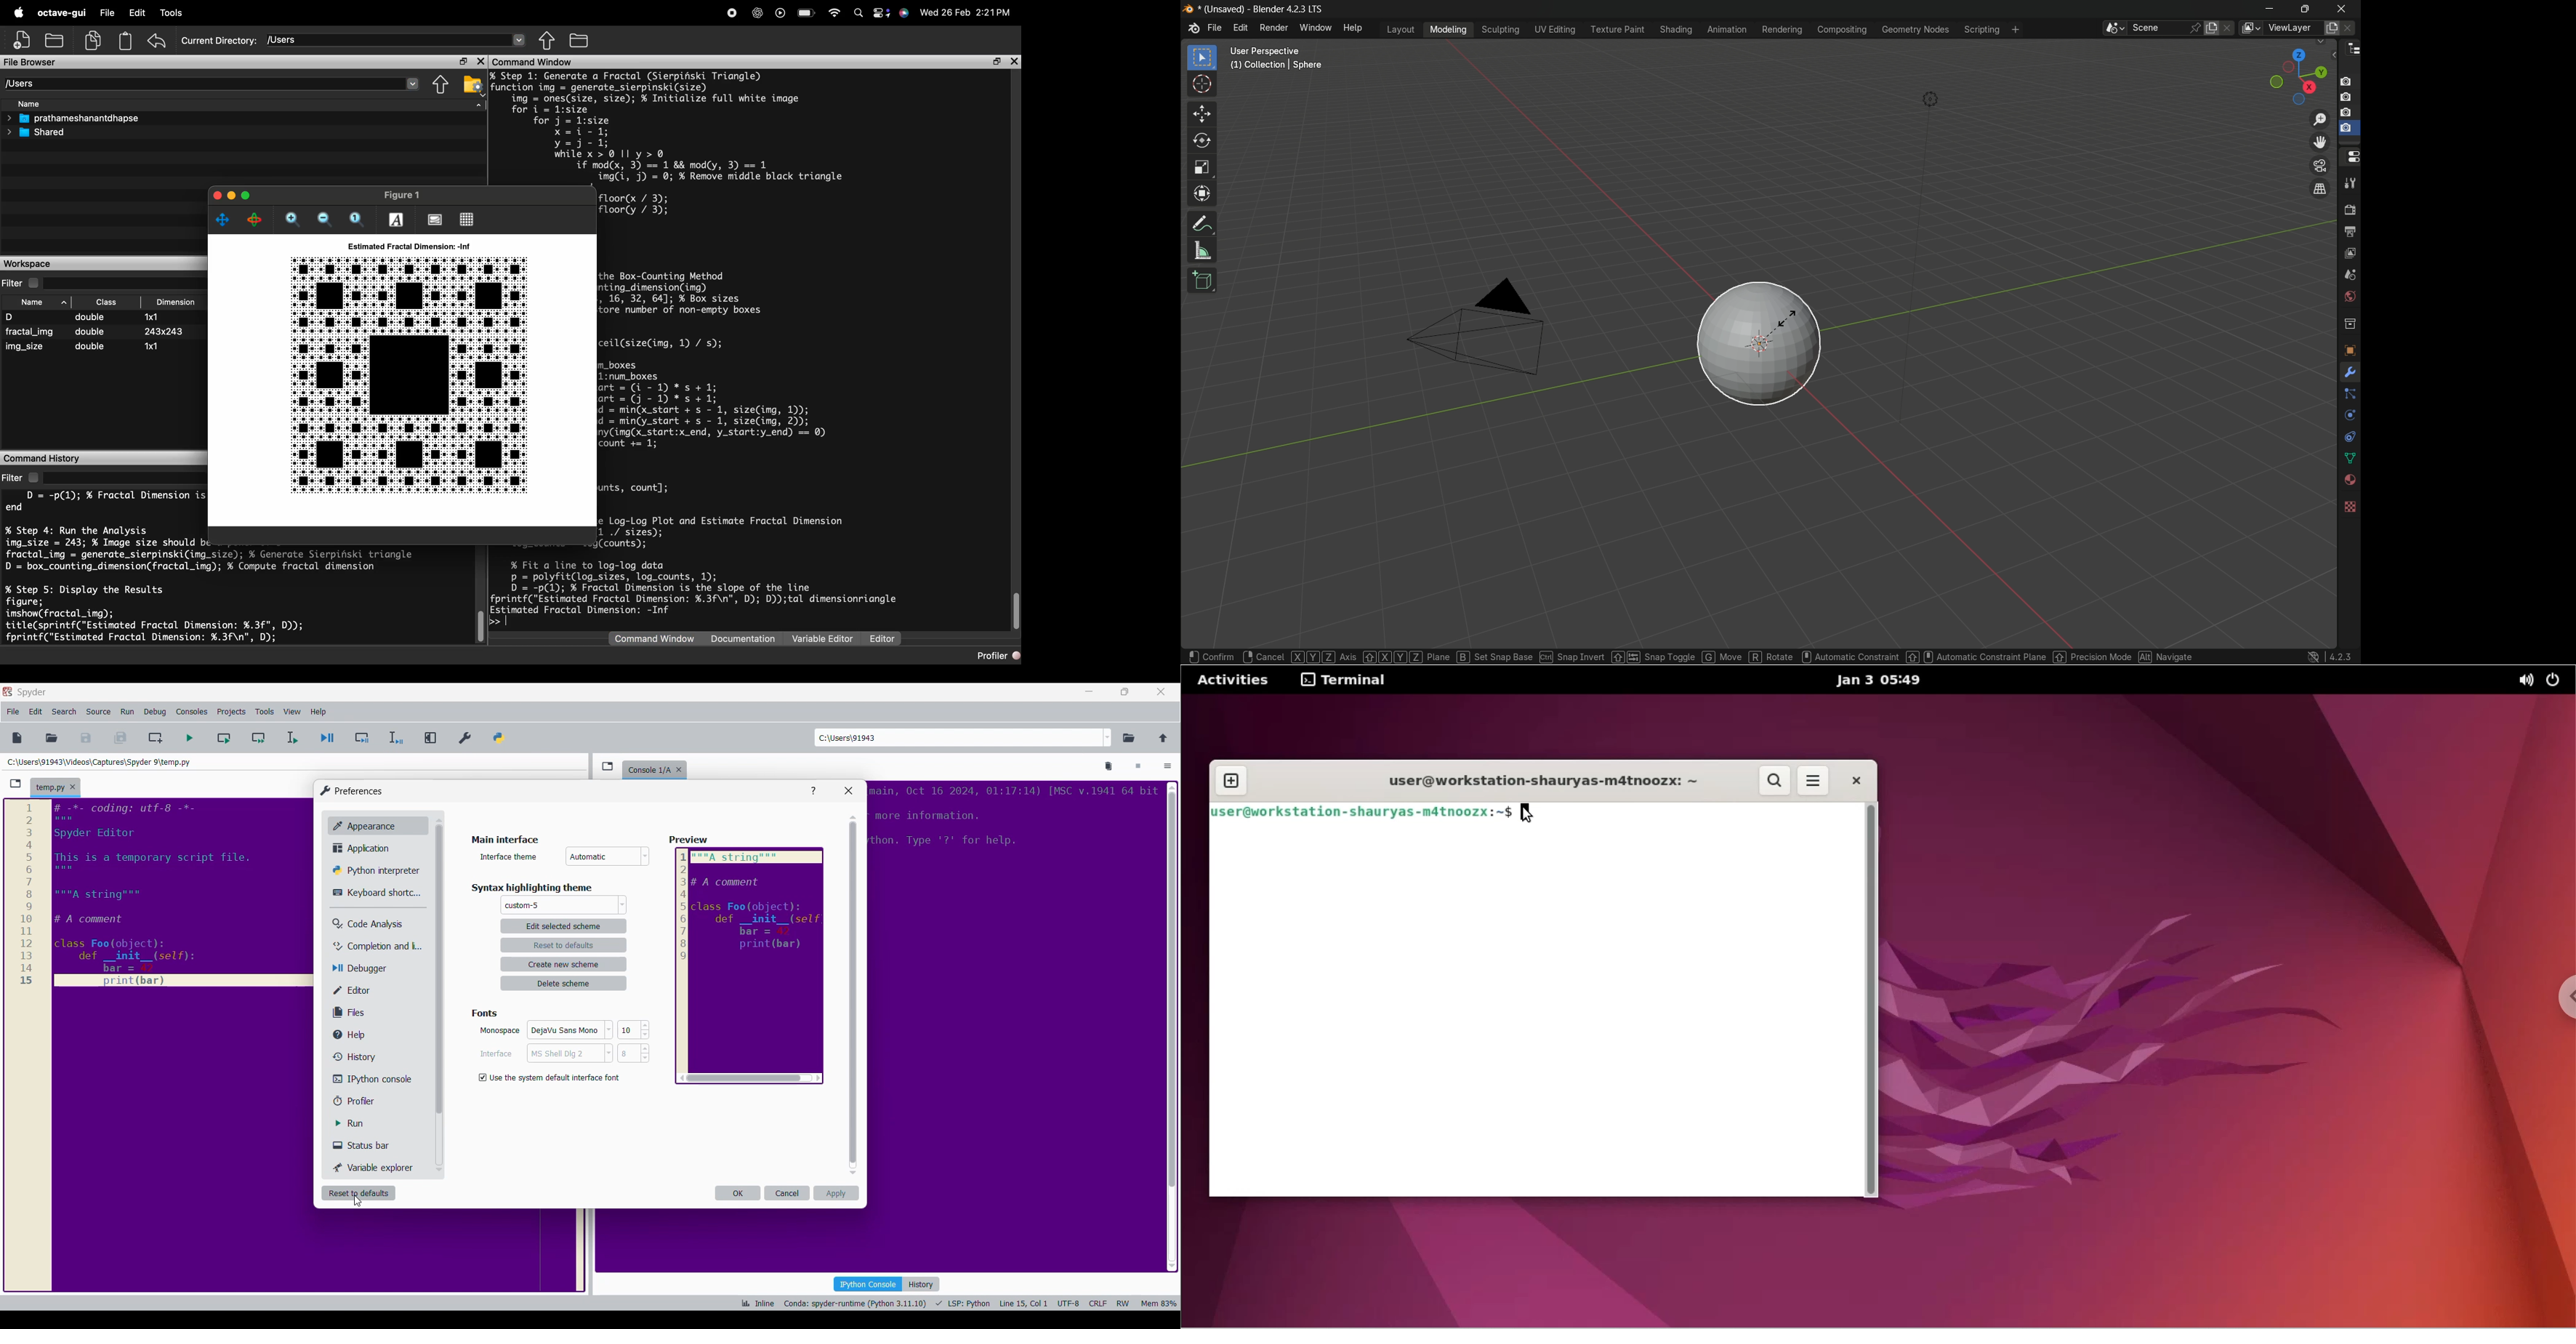 This screenshot has height=1344, width=2576. I want to click on Remove all variables from namespace, so click(1109, 767).